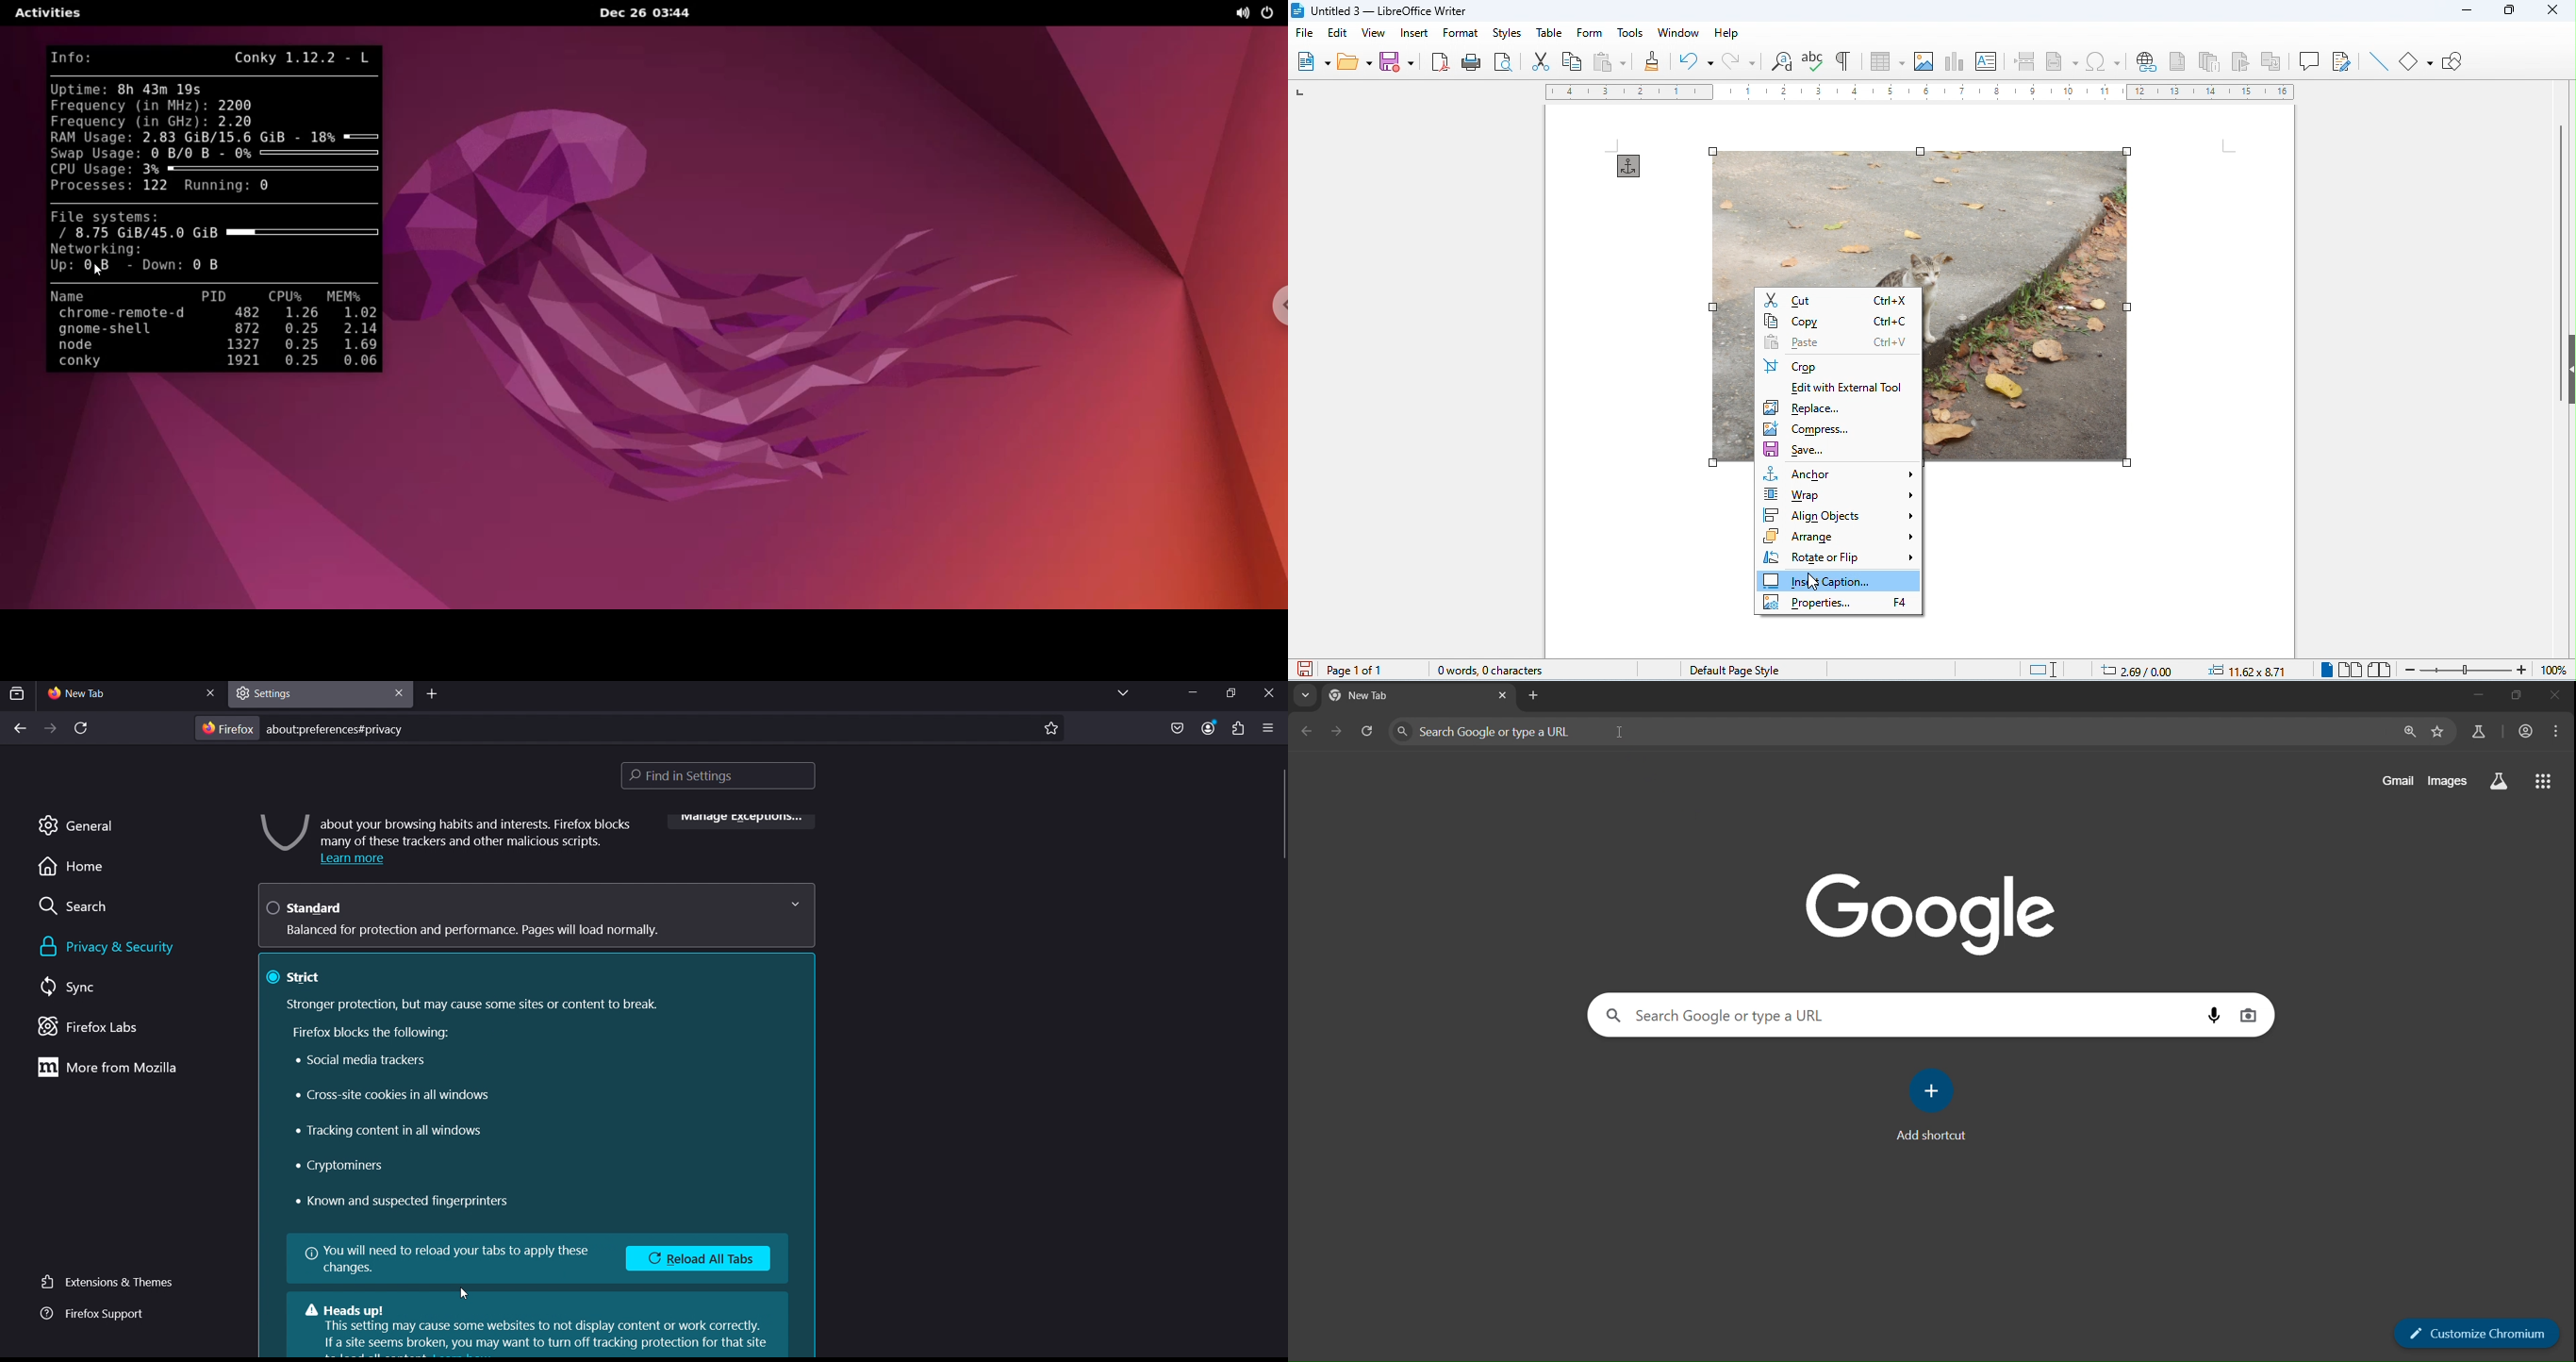 This screenshot has height=1372, width=2576. What do you see at coordinates (1474, 62) in the screenshot?
I see `print` at bounding box center [1474, 62].